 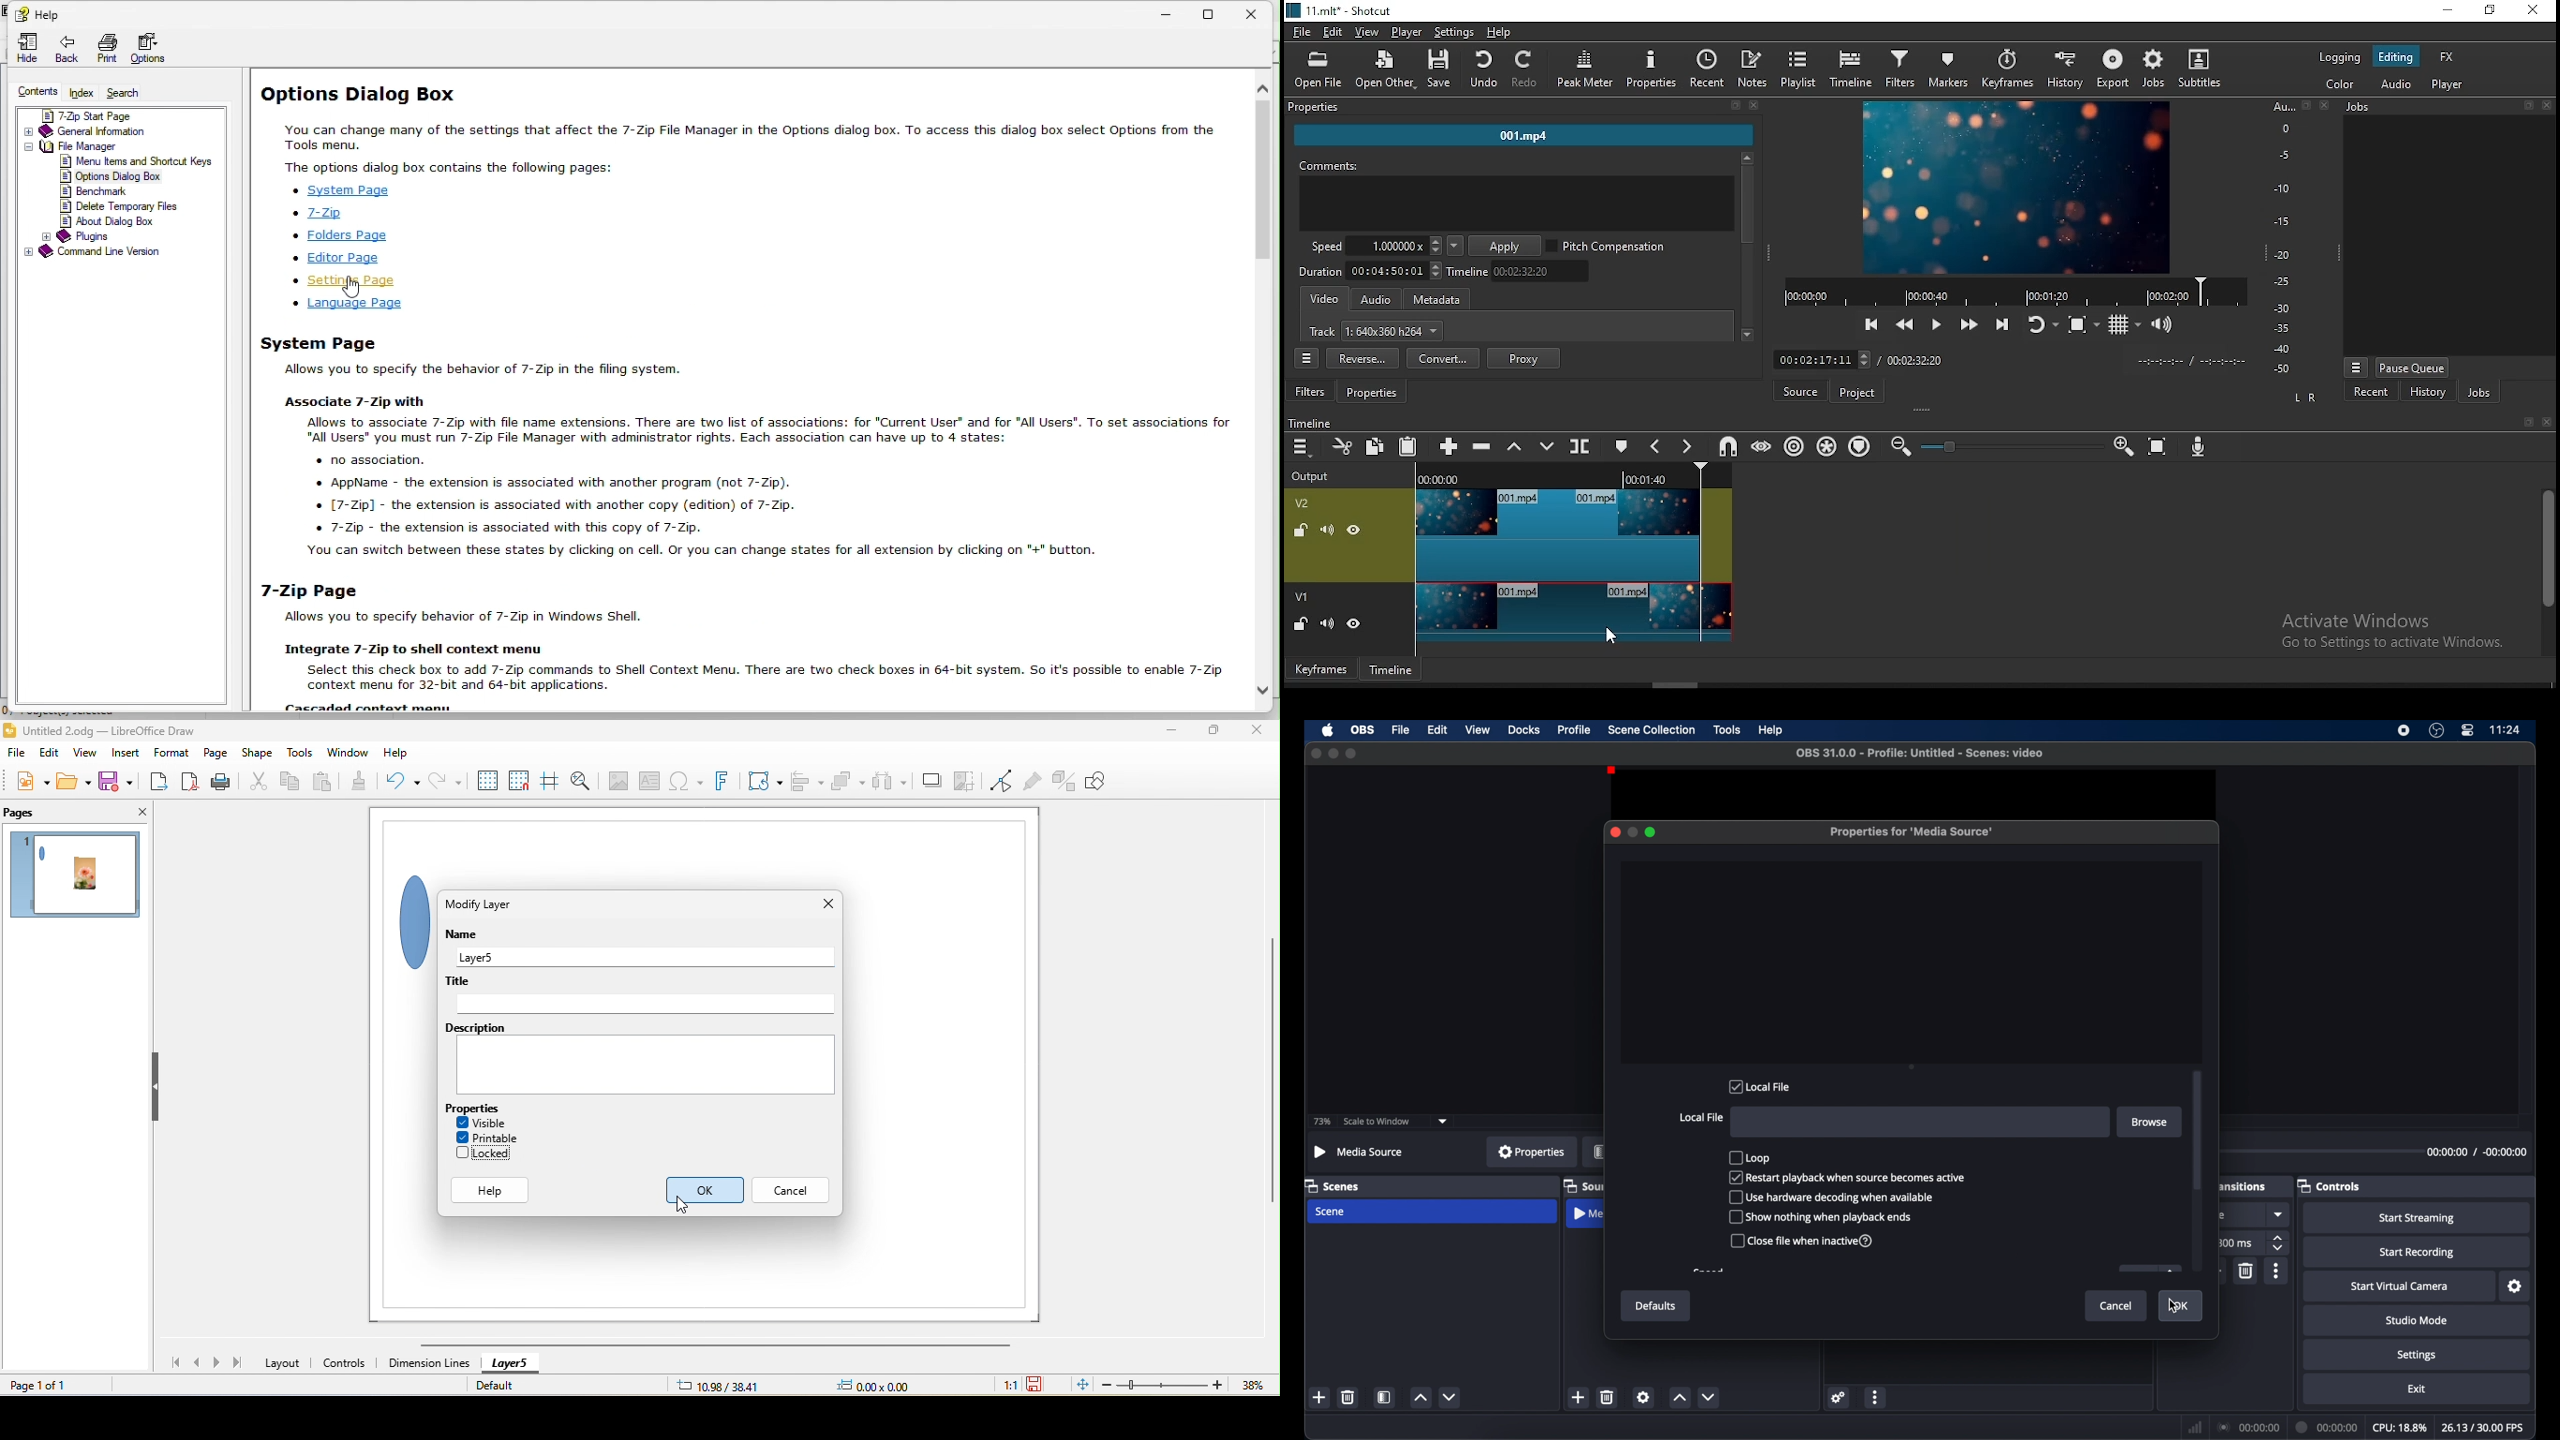 I want to click on page 1 of 1, so click(x=38, y=1385).